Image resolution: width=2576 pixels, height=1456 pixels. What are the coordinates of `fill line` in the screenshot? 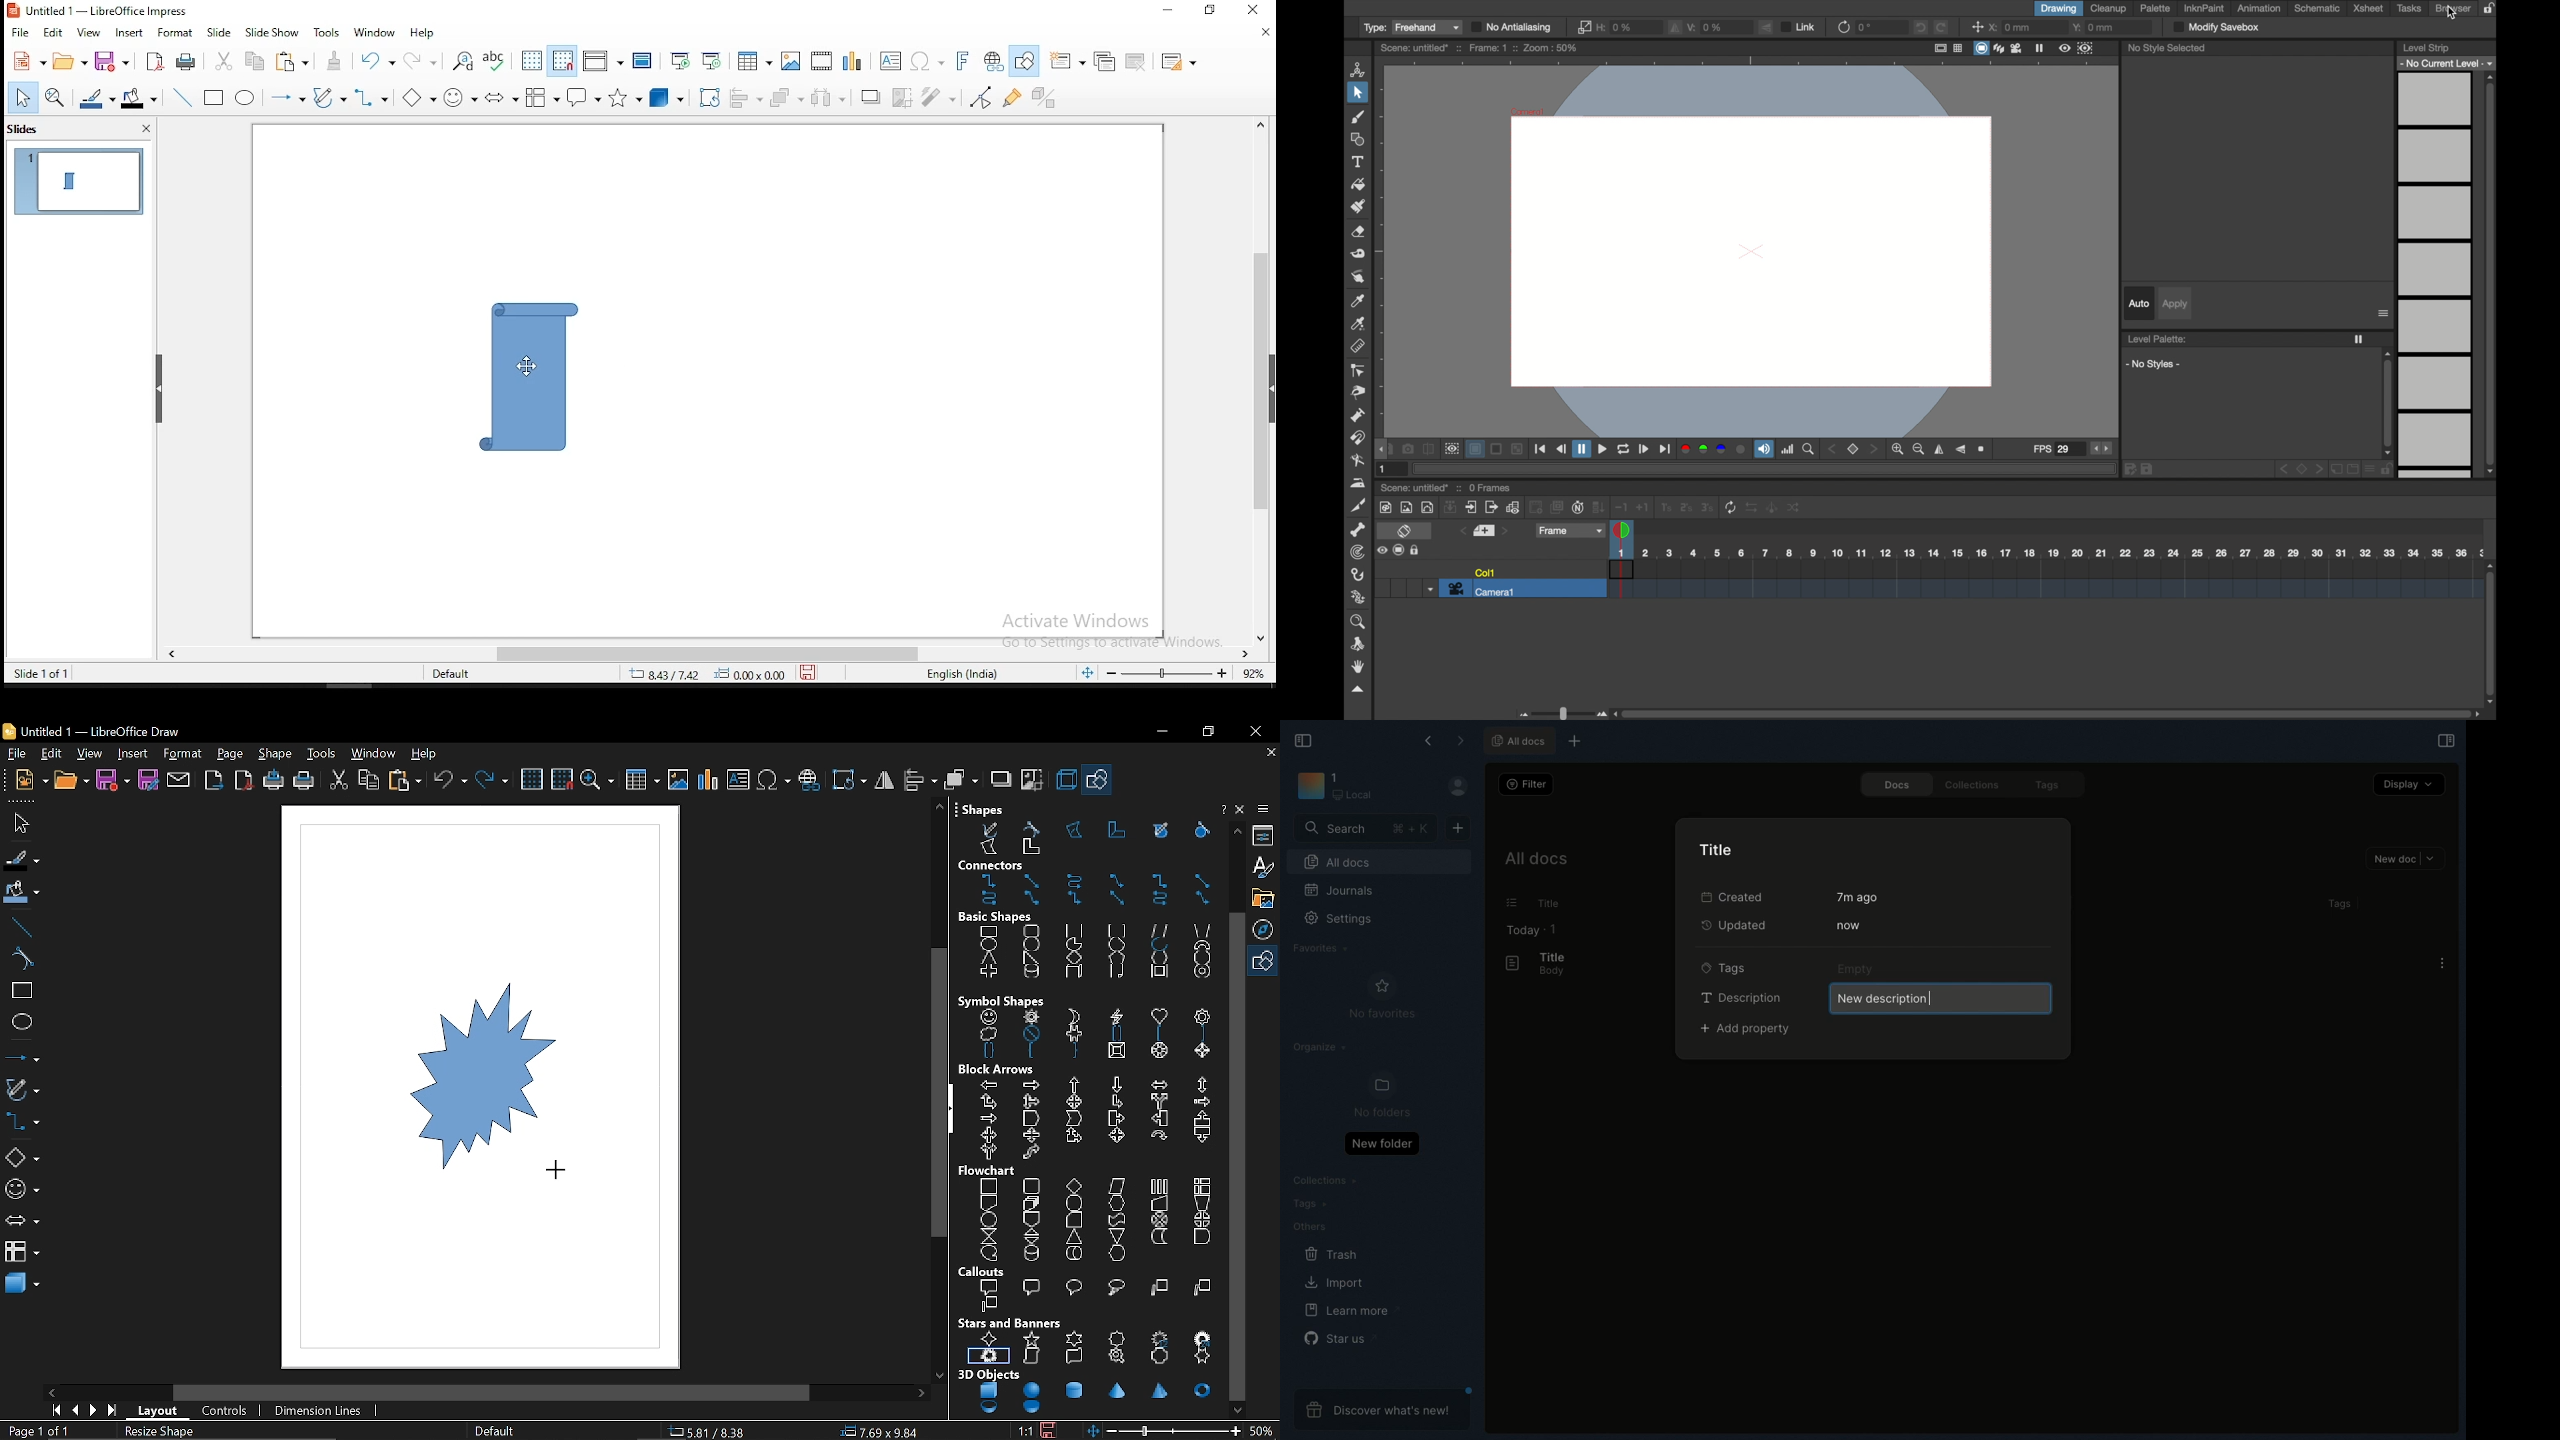 It's located at (21, 861).